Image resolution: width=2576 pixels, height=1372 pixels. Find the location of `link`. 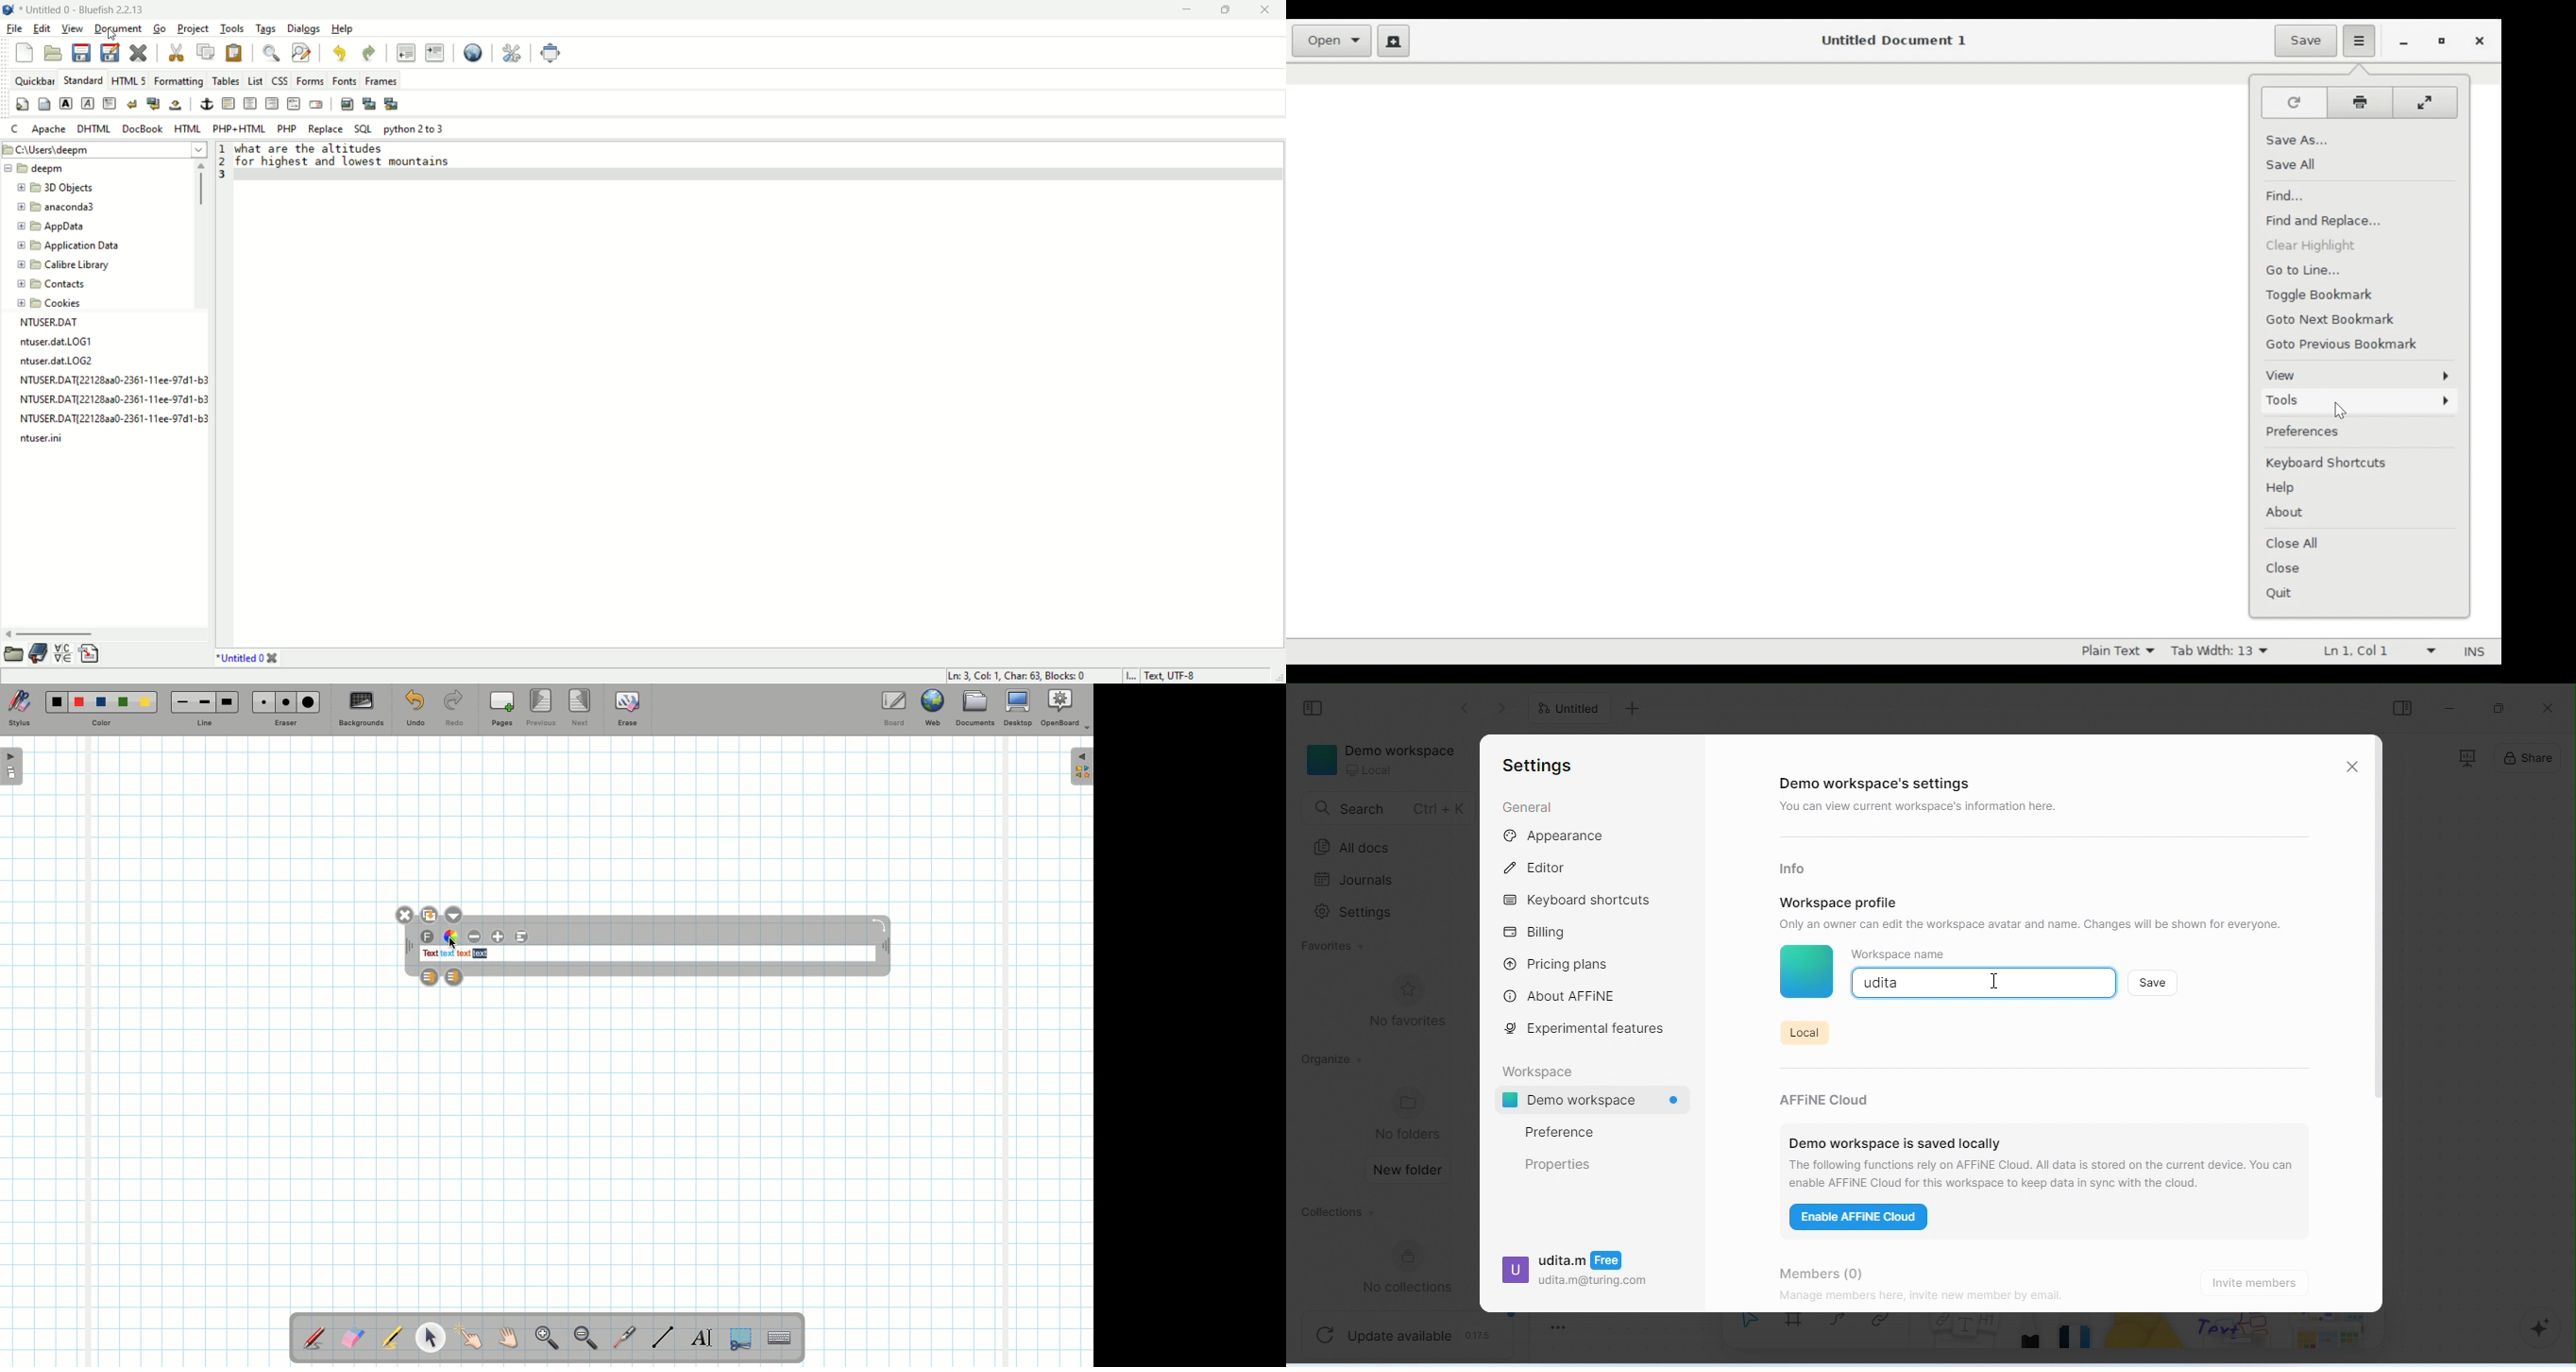

link is located at coordinates (1888, 1328).